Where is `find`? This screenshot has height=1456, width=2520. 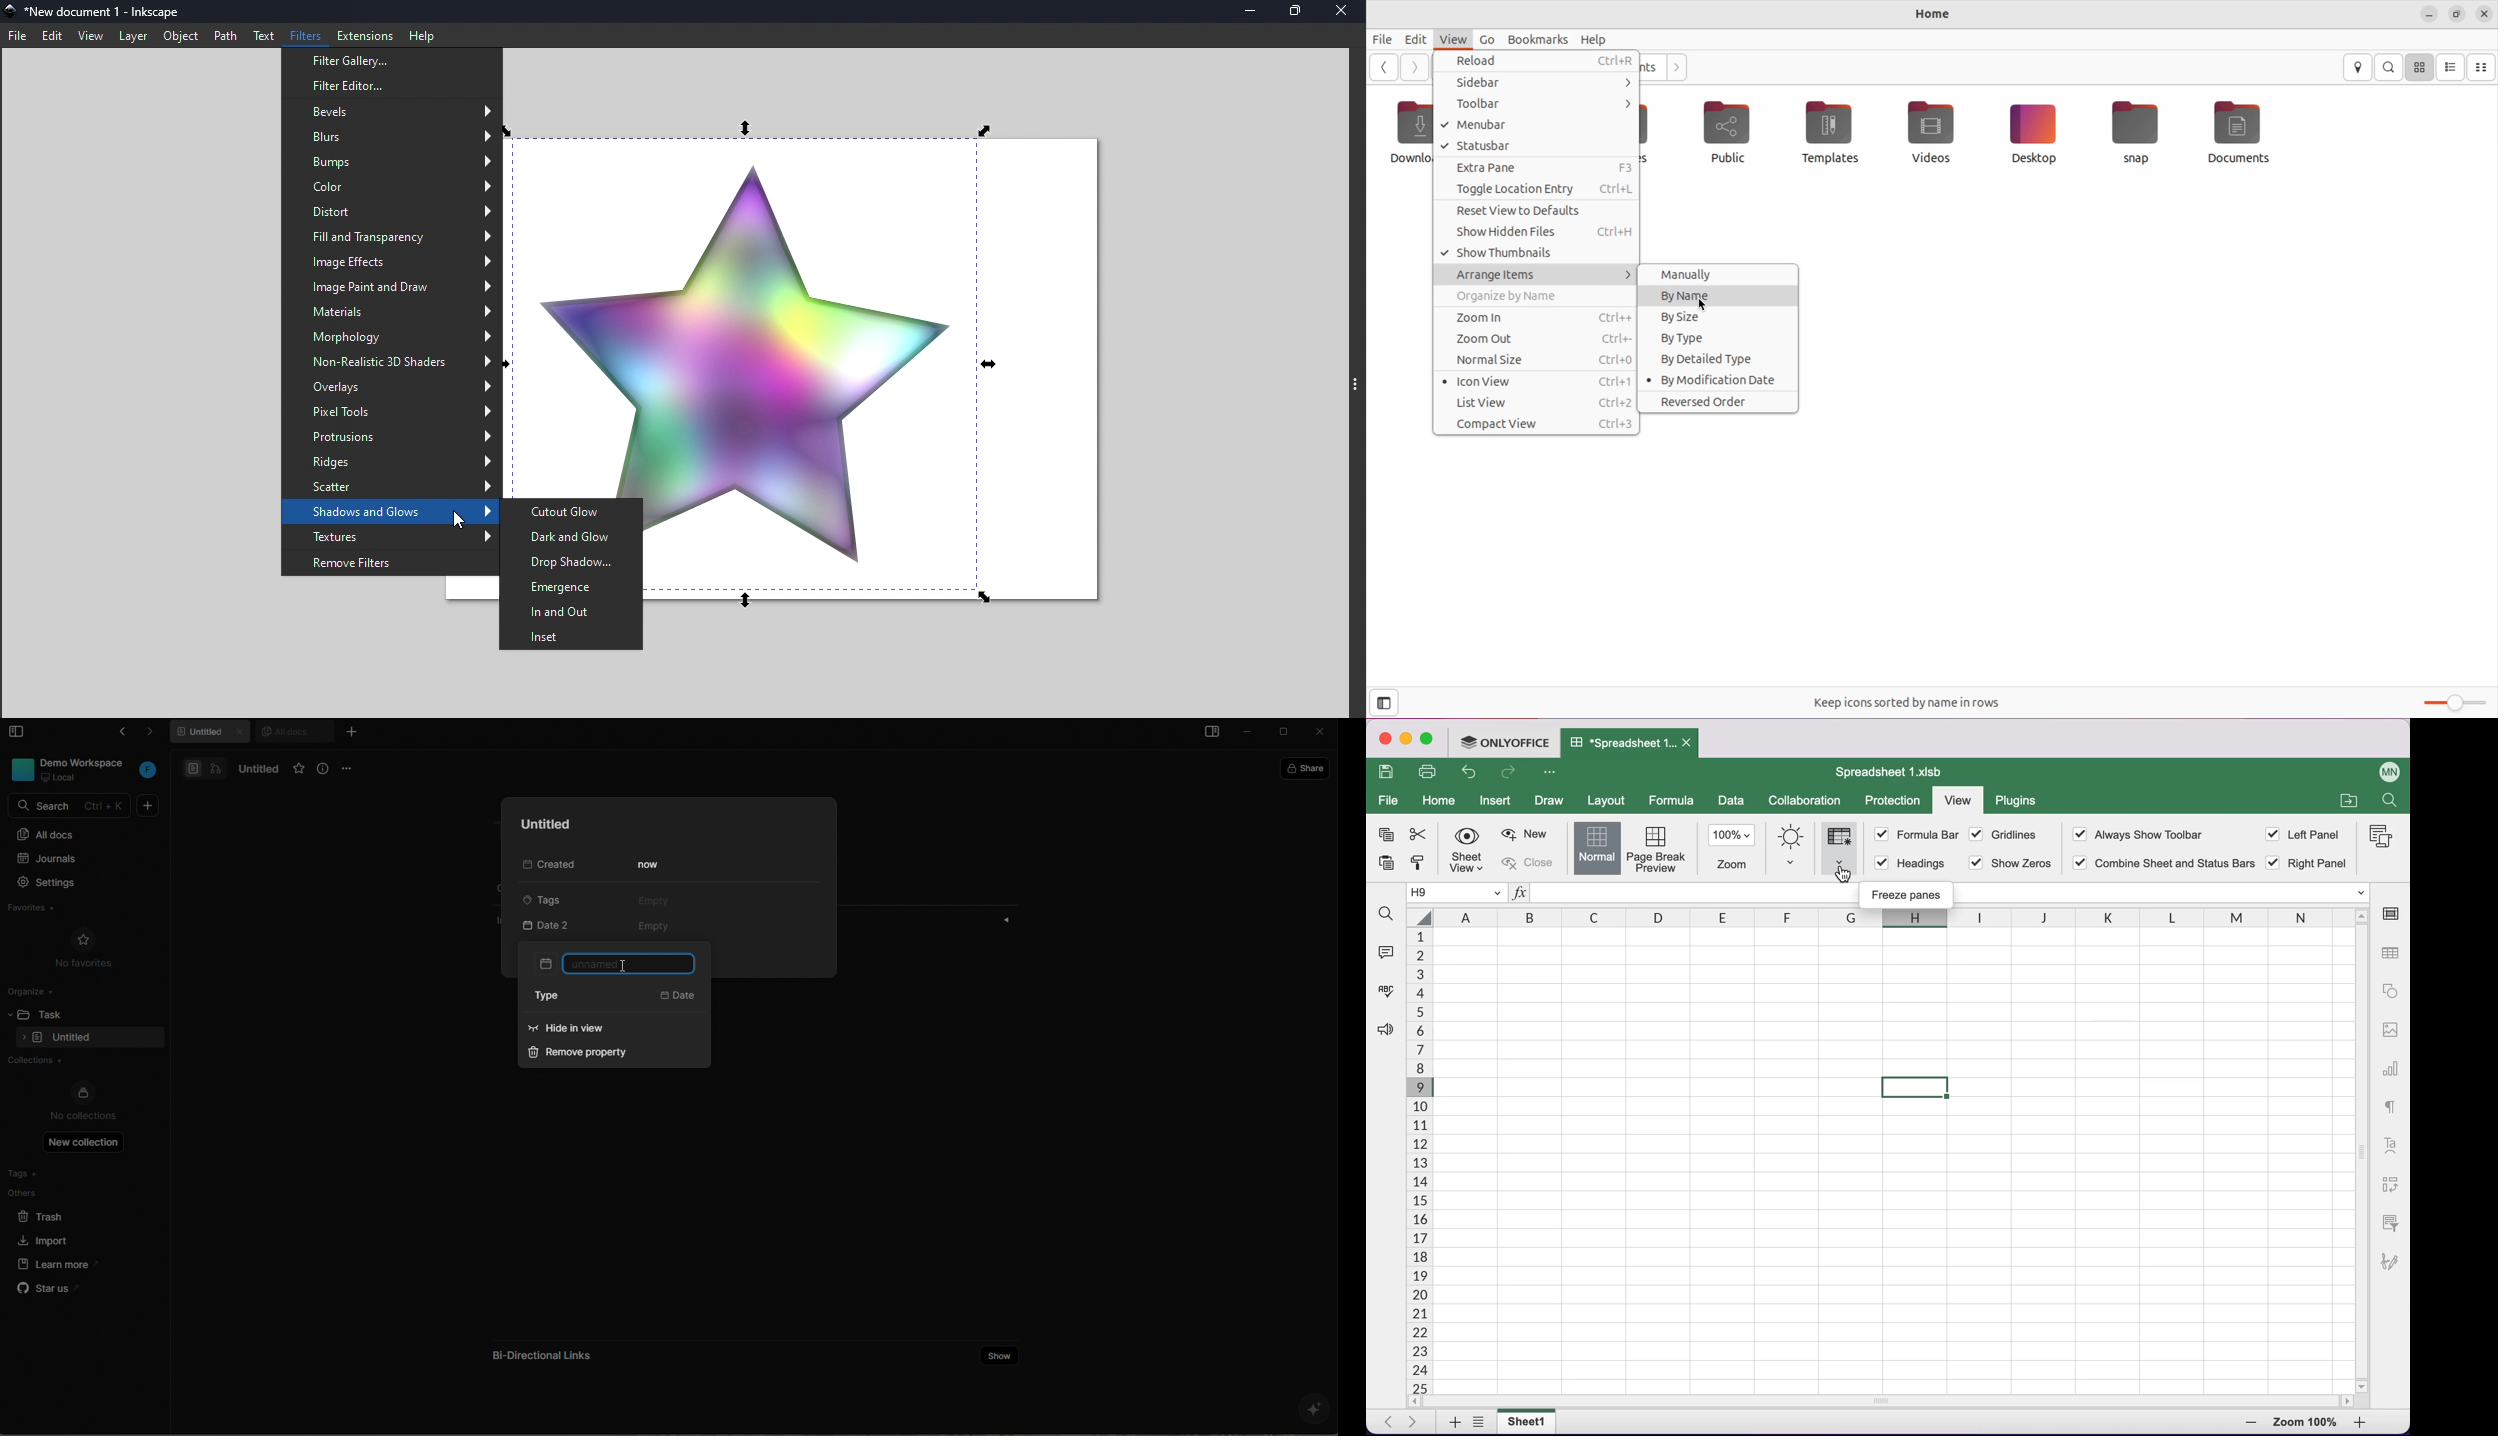
find is located at coordinates (1386, 915).